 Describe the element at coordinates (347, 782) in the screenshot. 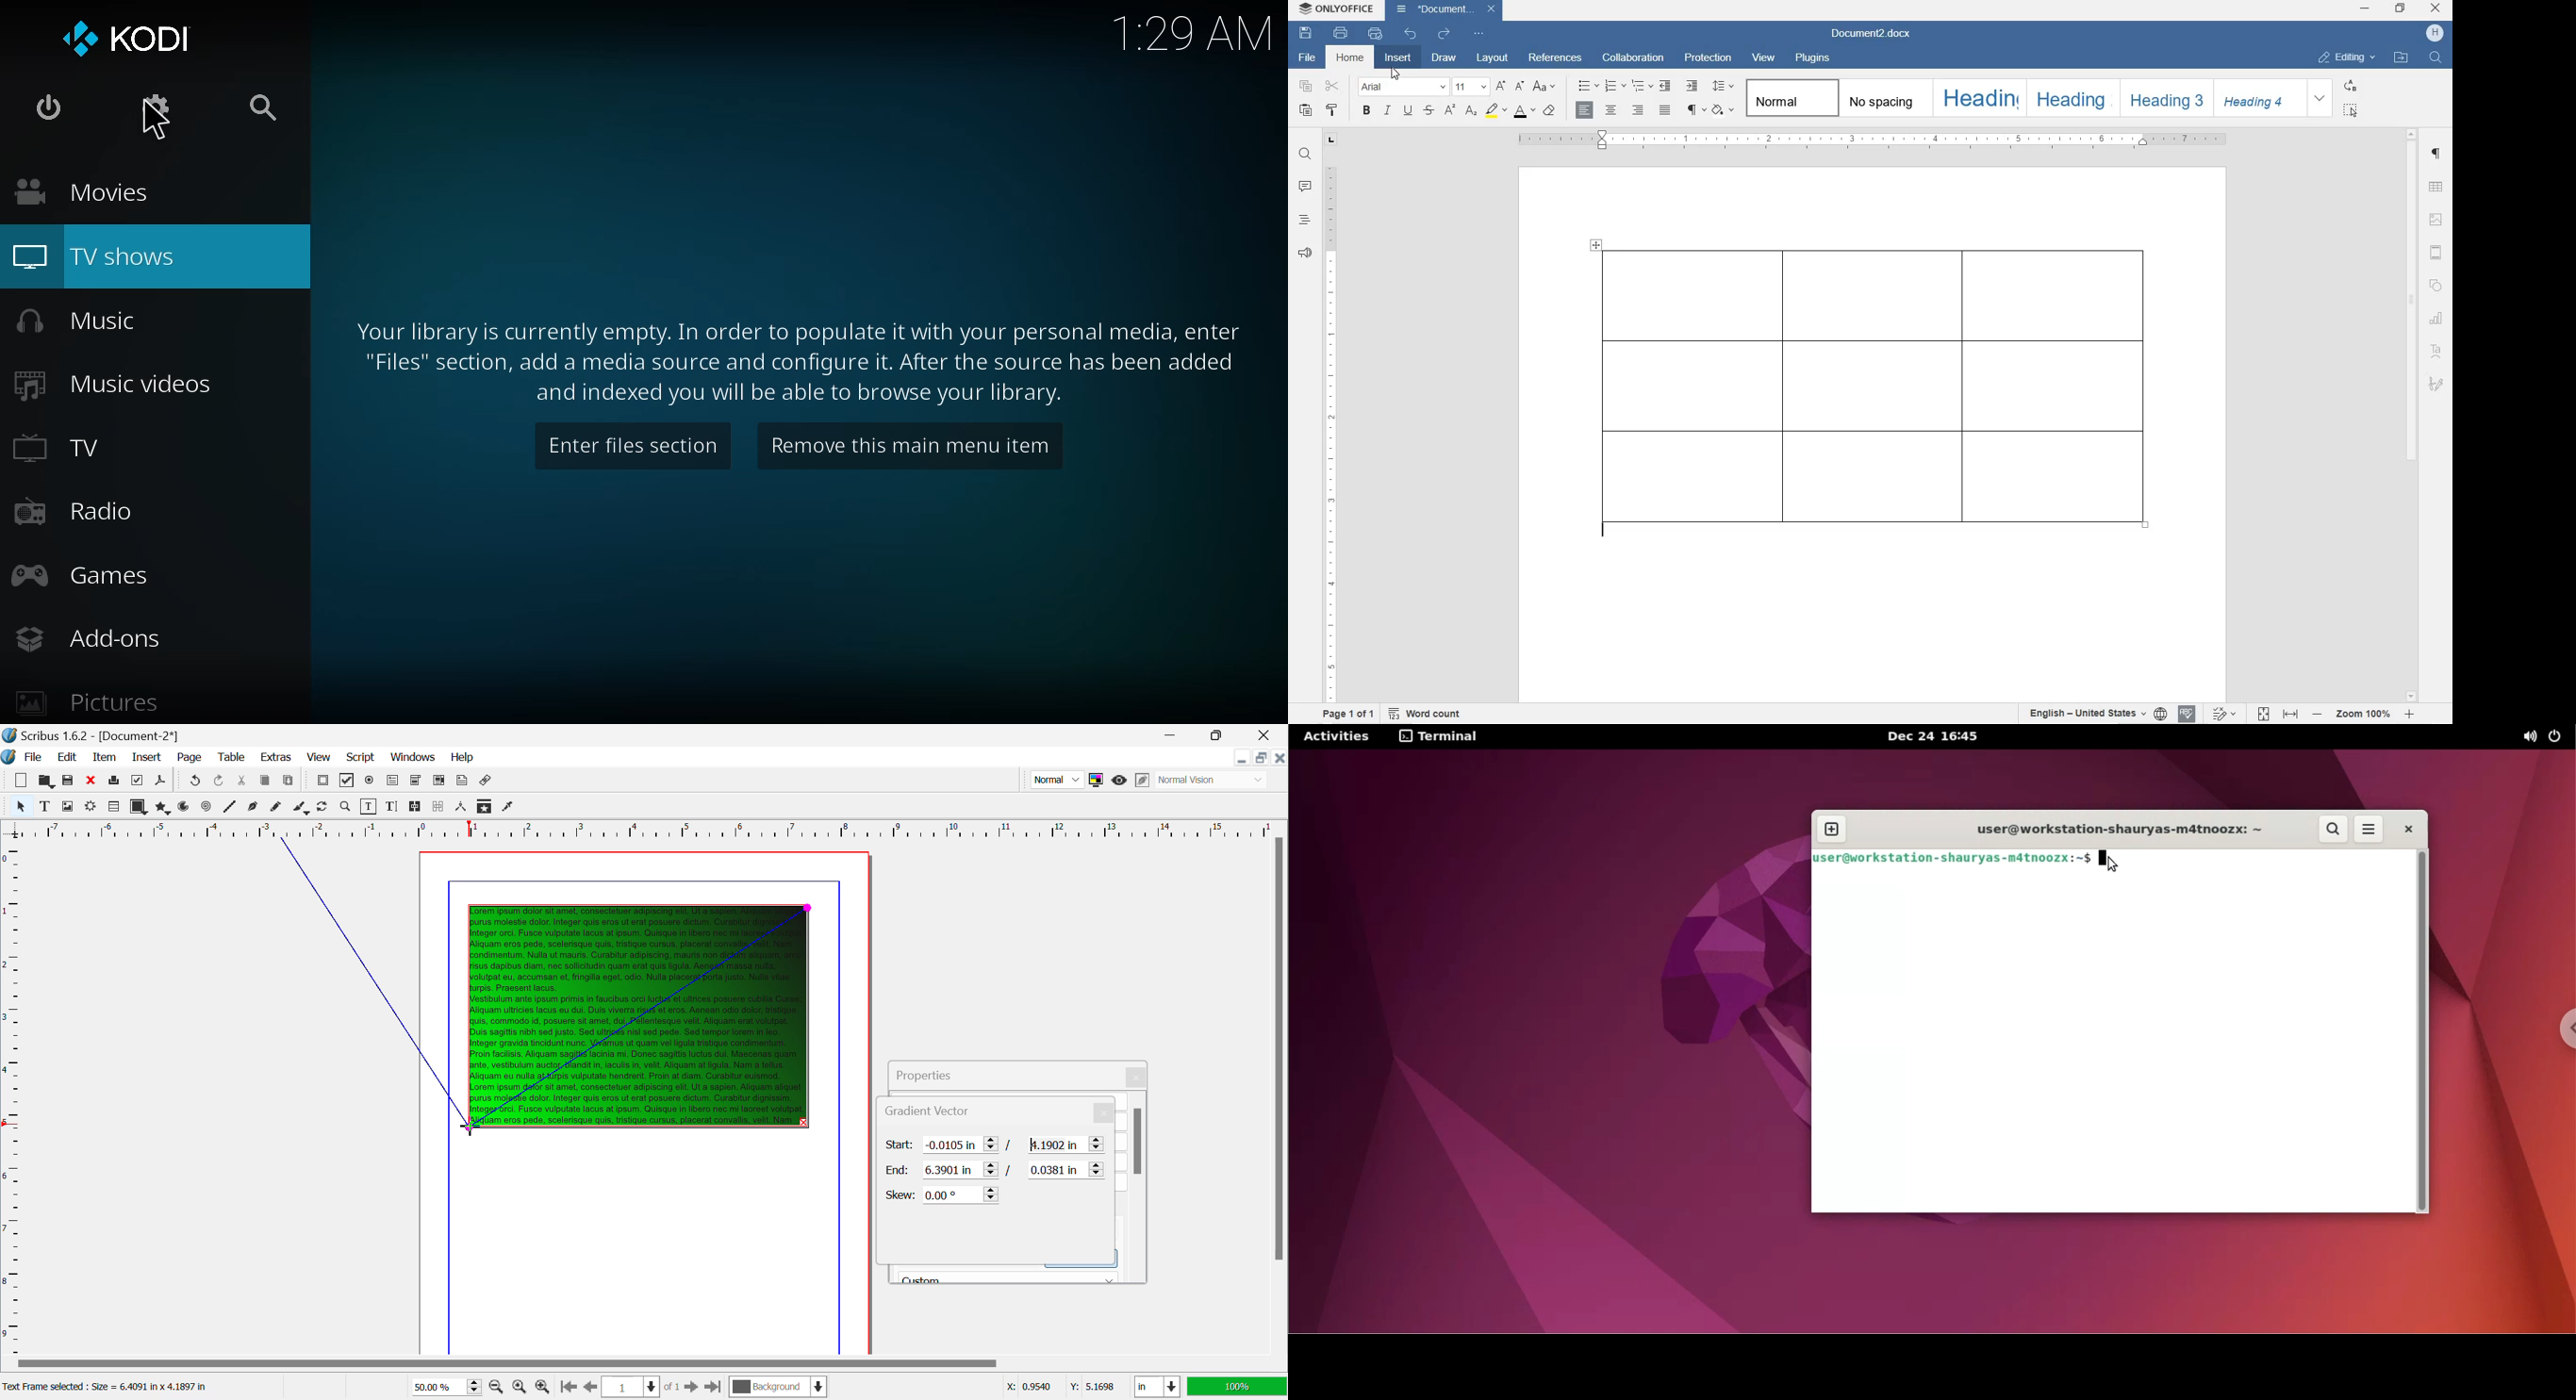

I see `Pdf Checkbox` at that location.